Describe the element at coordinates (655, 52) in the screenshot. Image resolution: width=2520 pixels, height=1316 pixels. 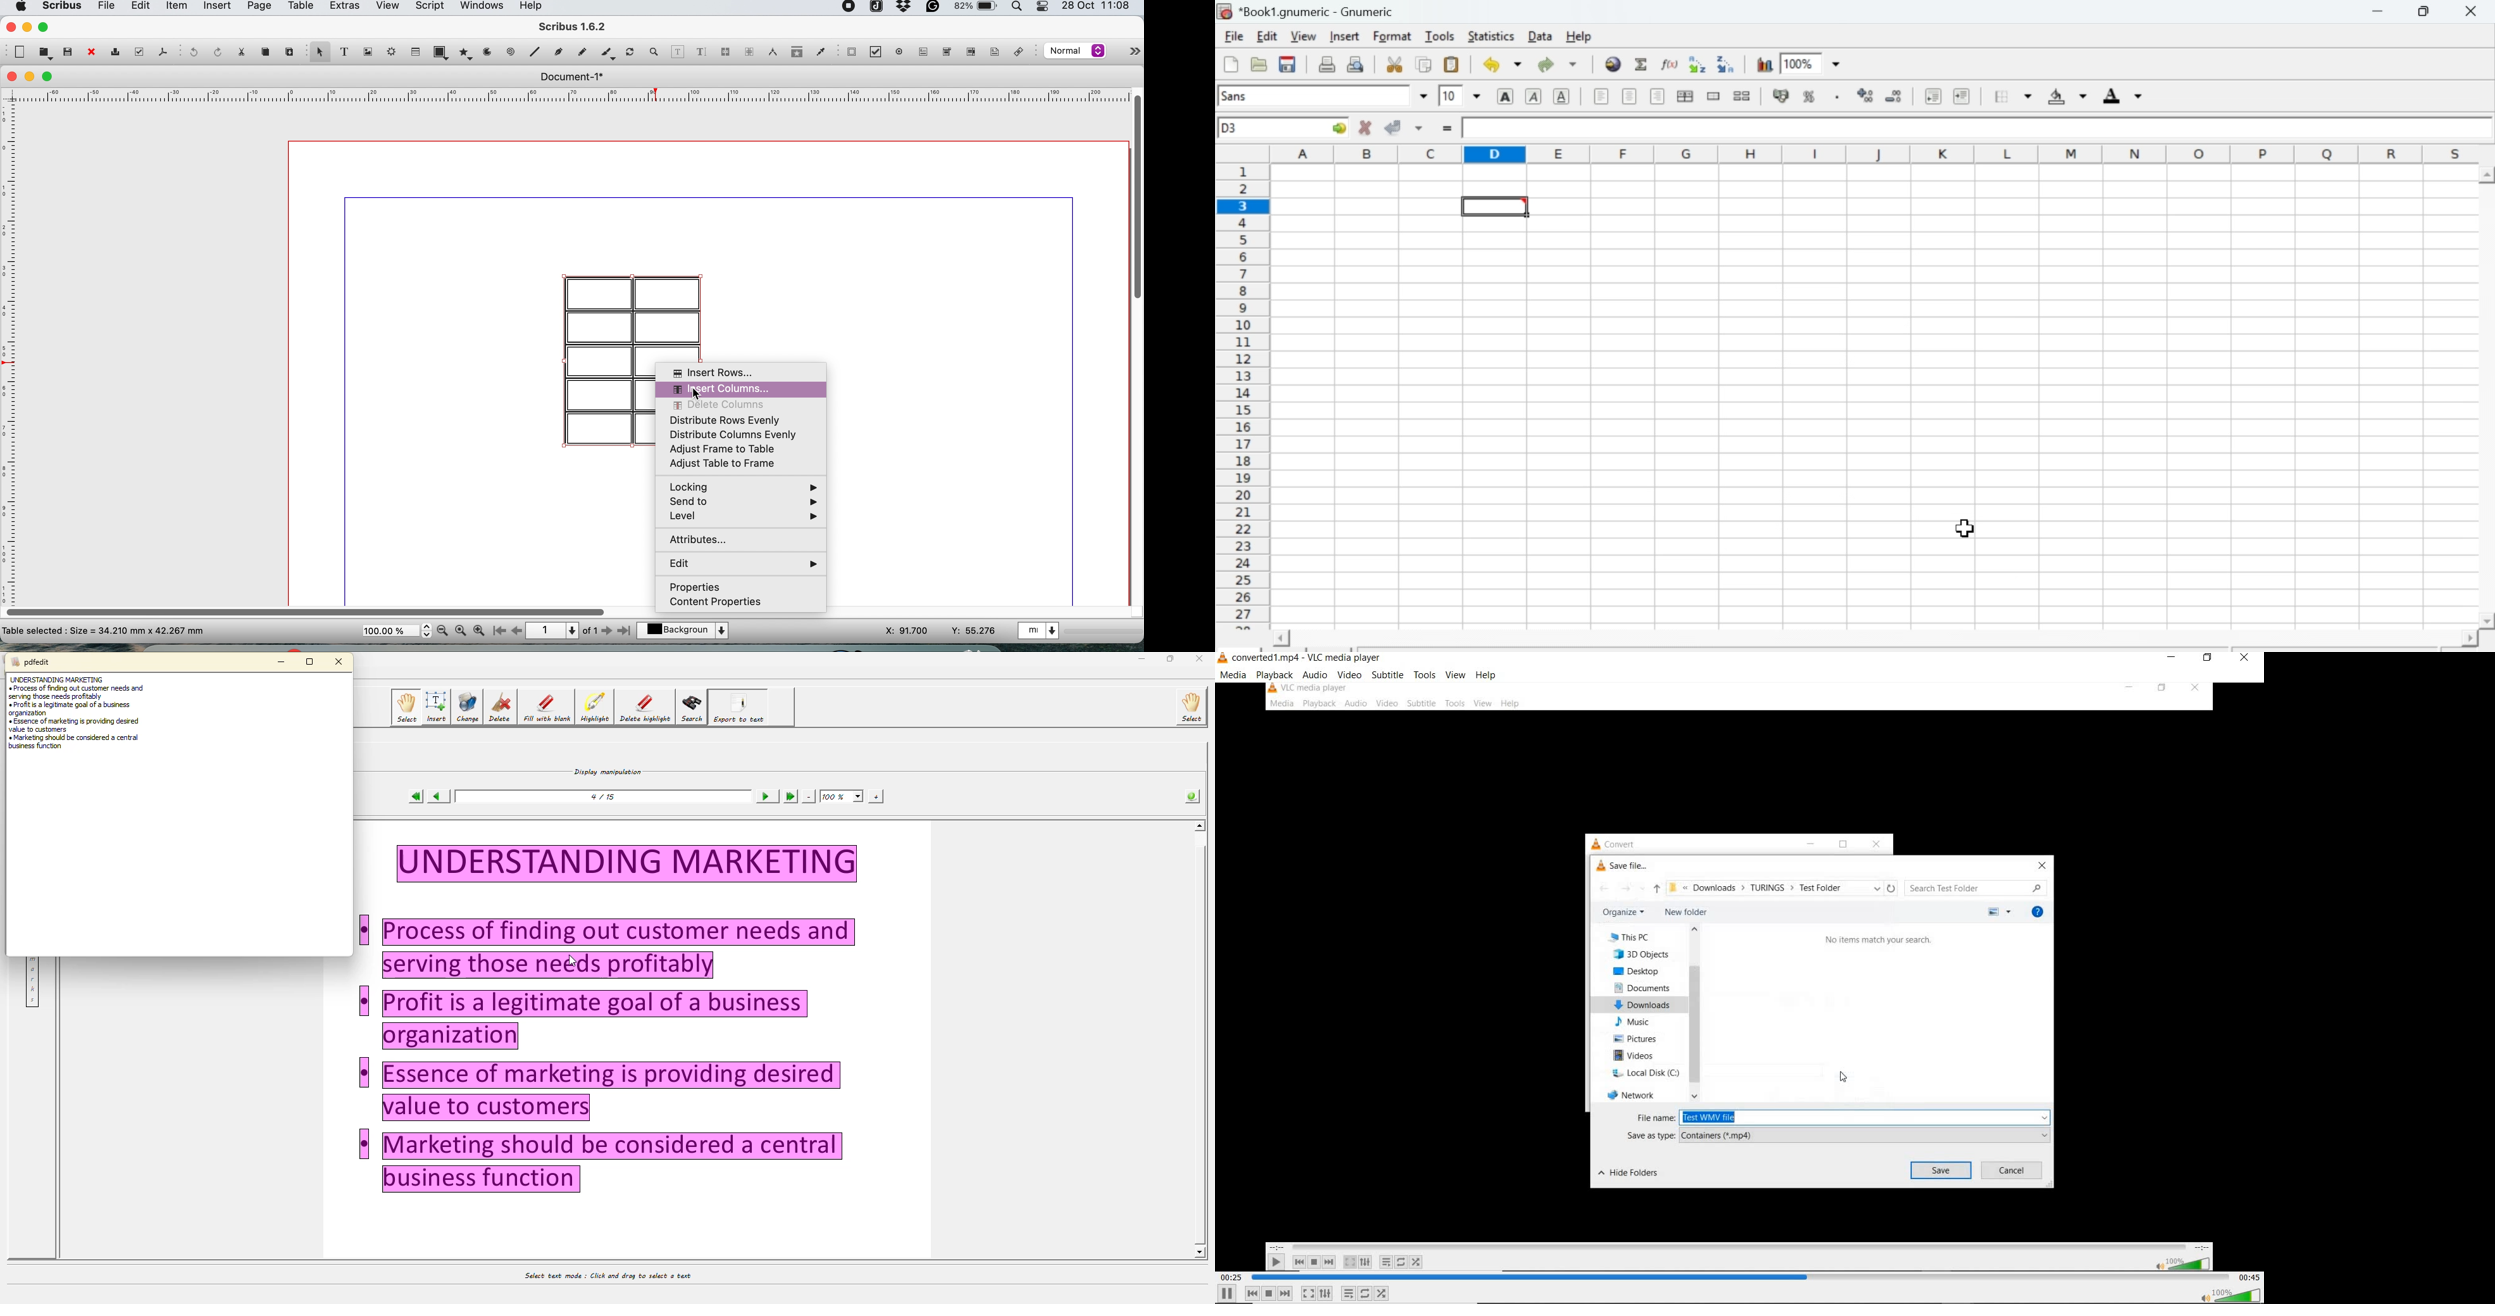
I see `zoom in and out` at that location.